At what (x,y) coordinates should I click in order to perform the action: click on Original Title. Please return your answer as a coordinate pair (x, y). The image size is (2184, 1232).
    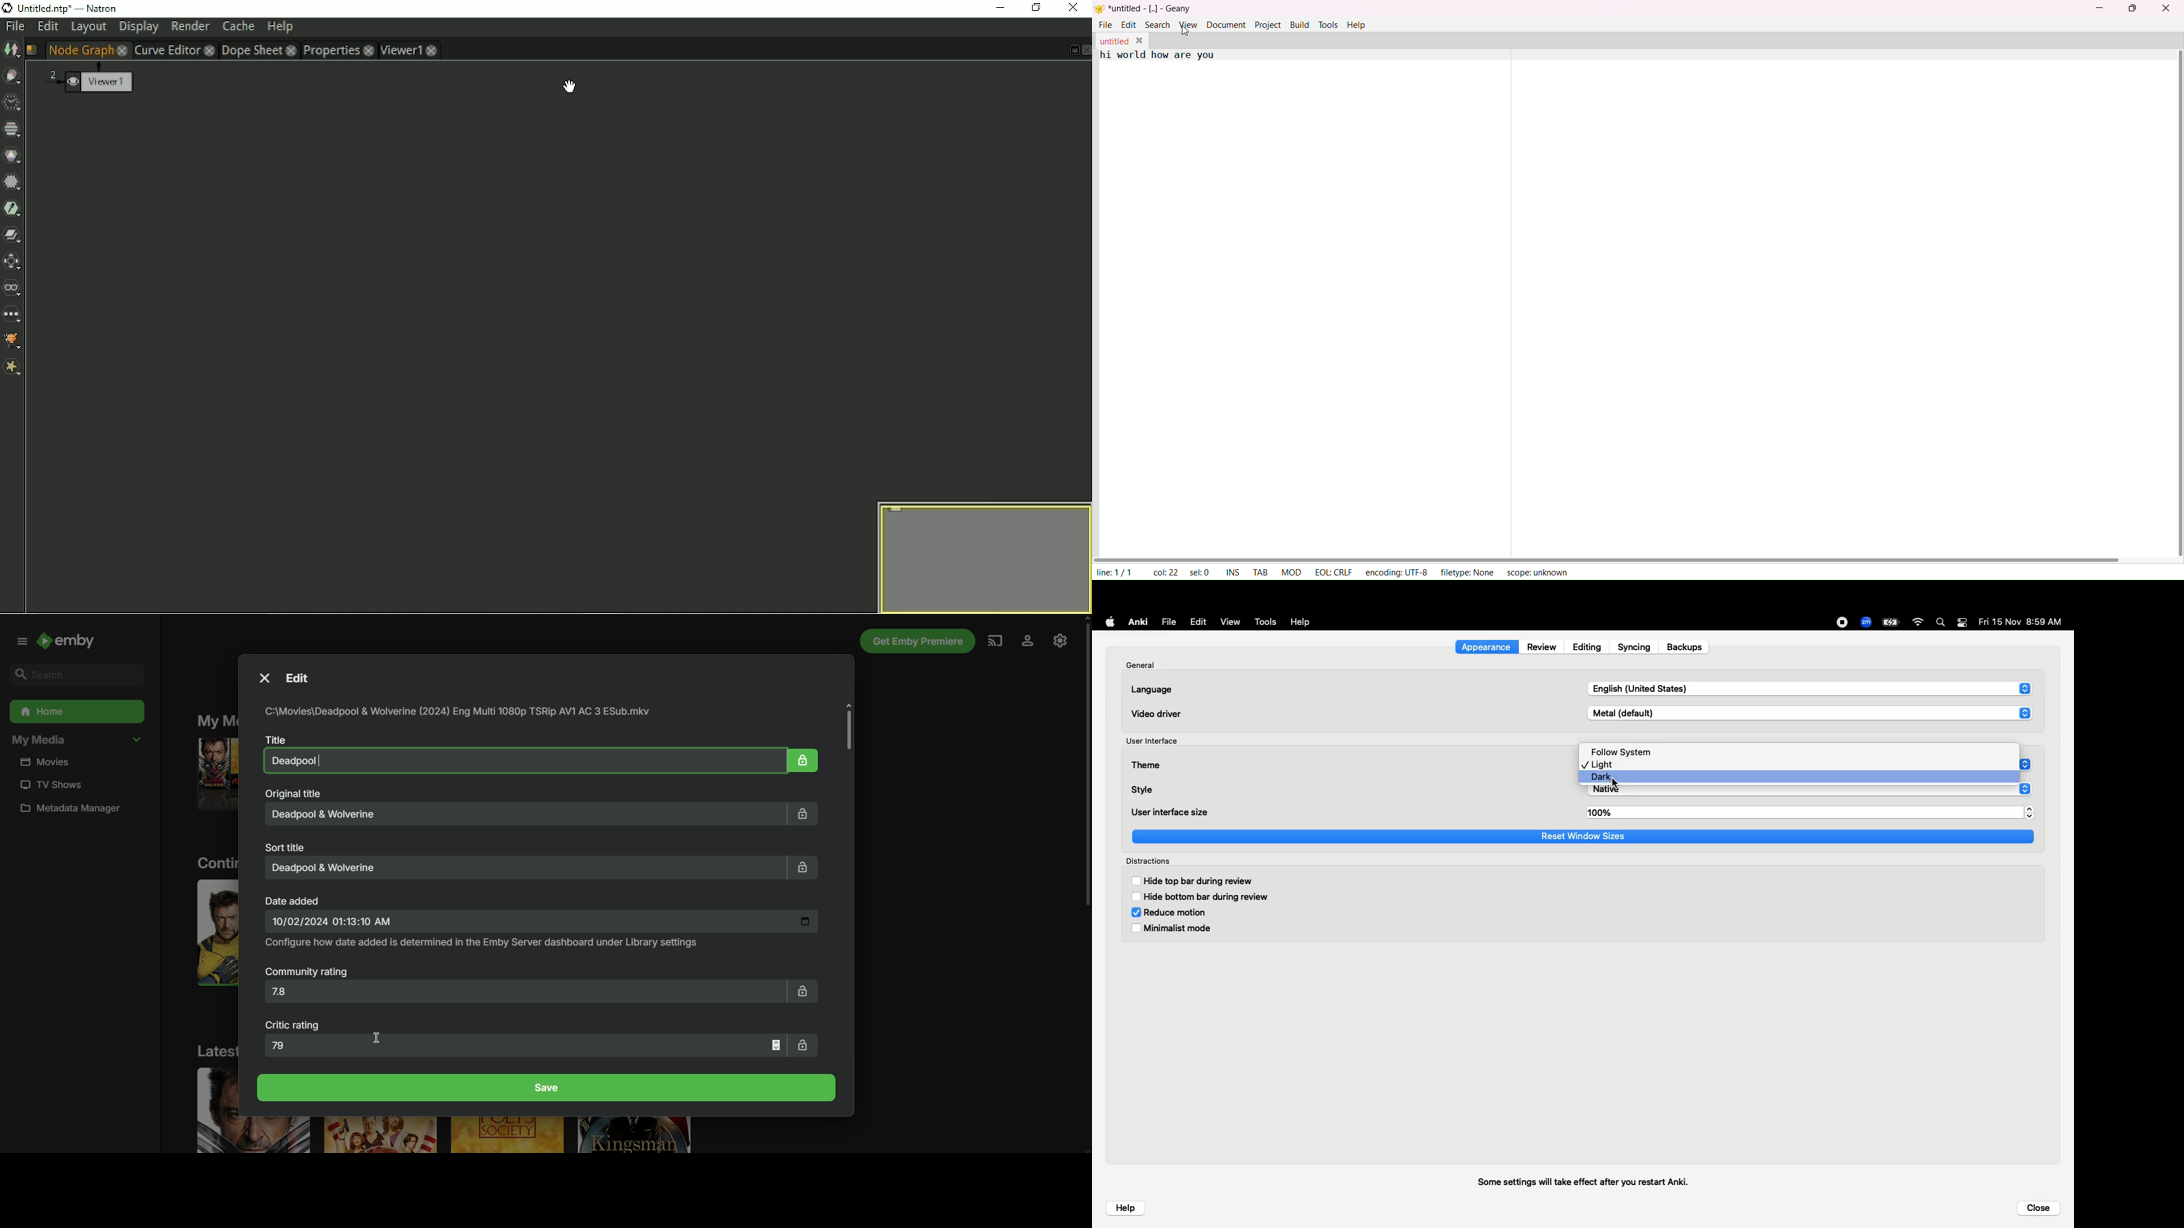
    Looking at the image, I should click on (292, 794).